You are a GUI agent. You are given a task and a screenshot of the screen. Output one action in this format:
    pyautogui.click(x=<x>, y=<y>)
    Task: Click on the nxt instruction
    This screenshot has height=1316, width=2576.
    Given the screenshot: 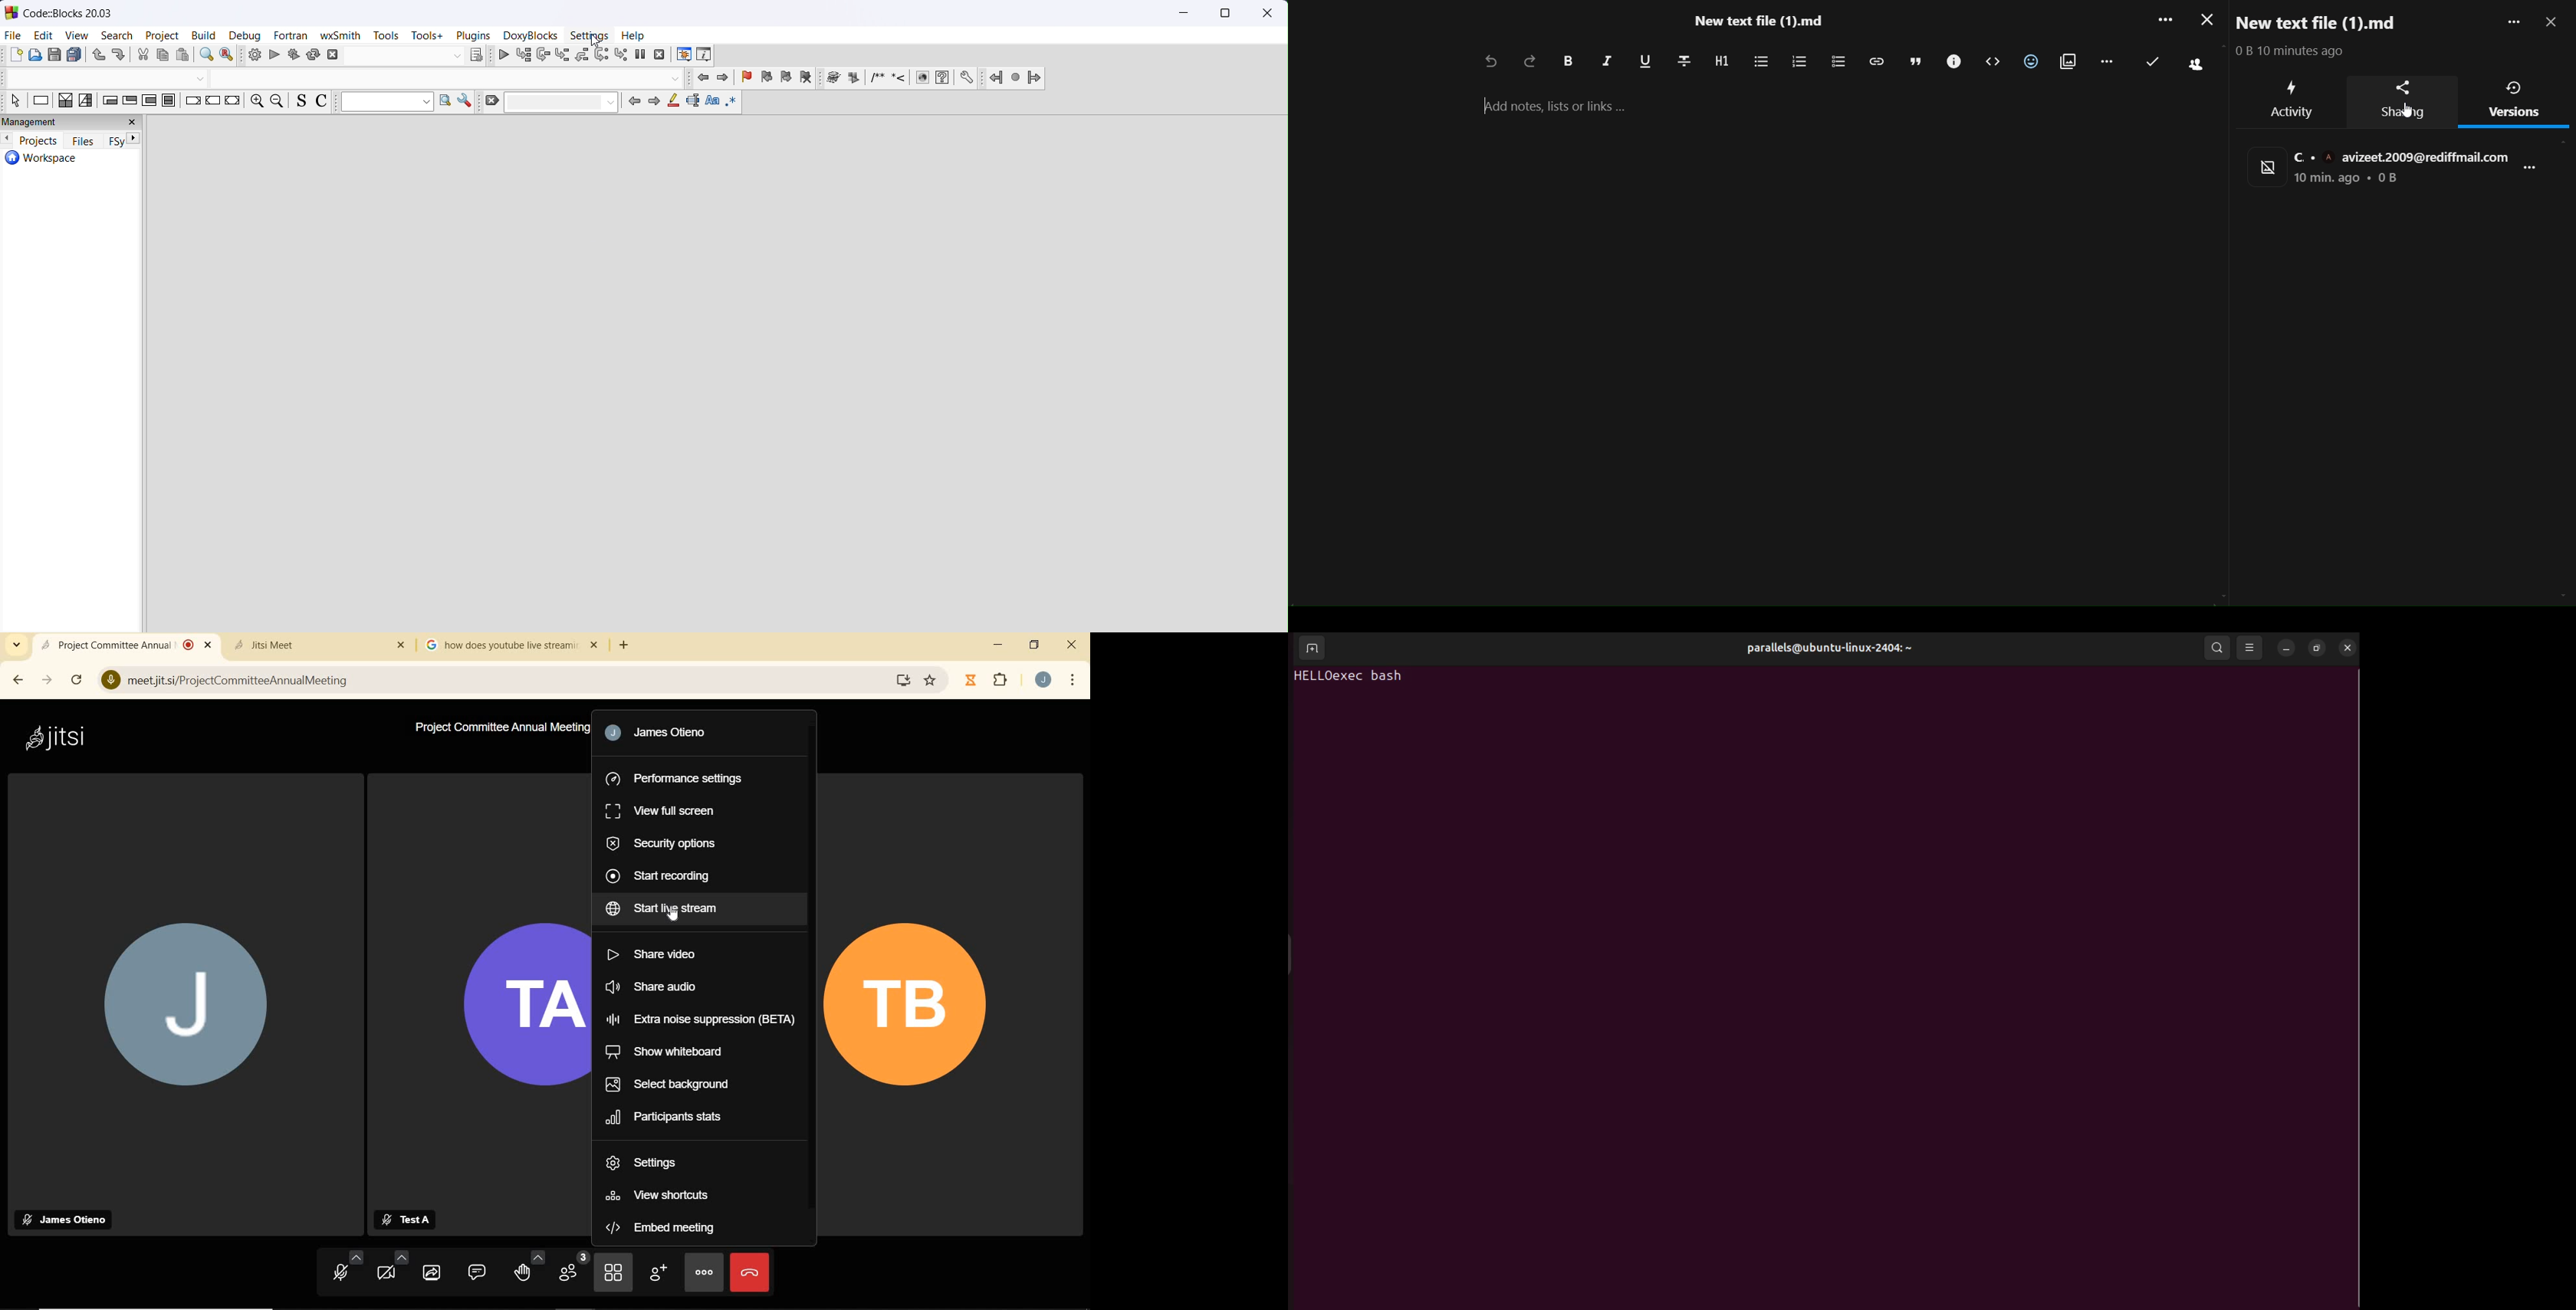 What is the action you would take?
    pyautogui.click(x=602, y=55)
    